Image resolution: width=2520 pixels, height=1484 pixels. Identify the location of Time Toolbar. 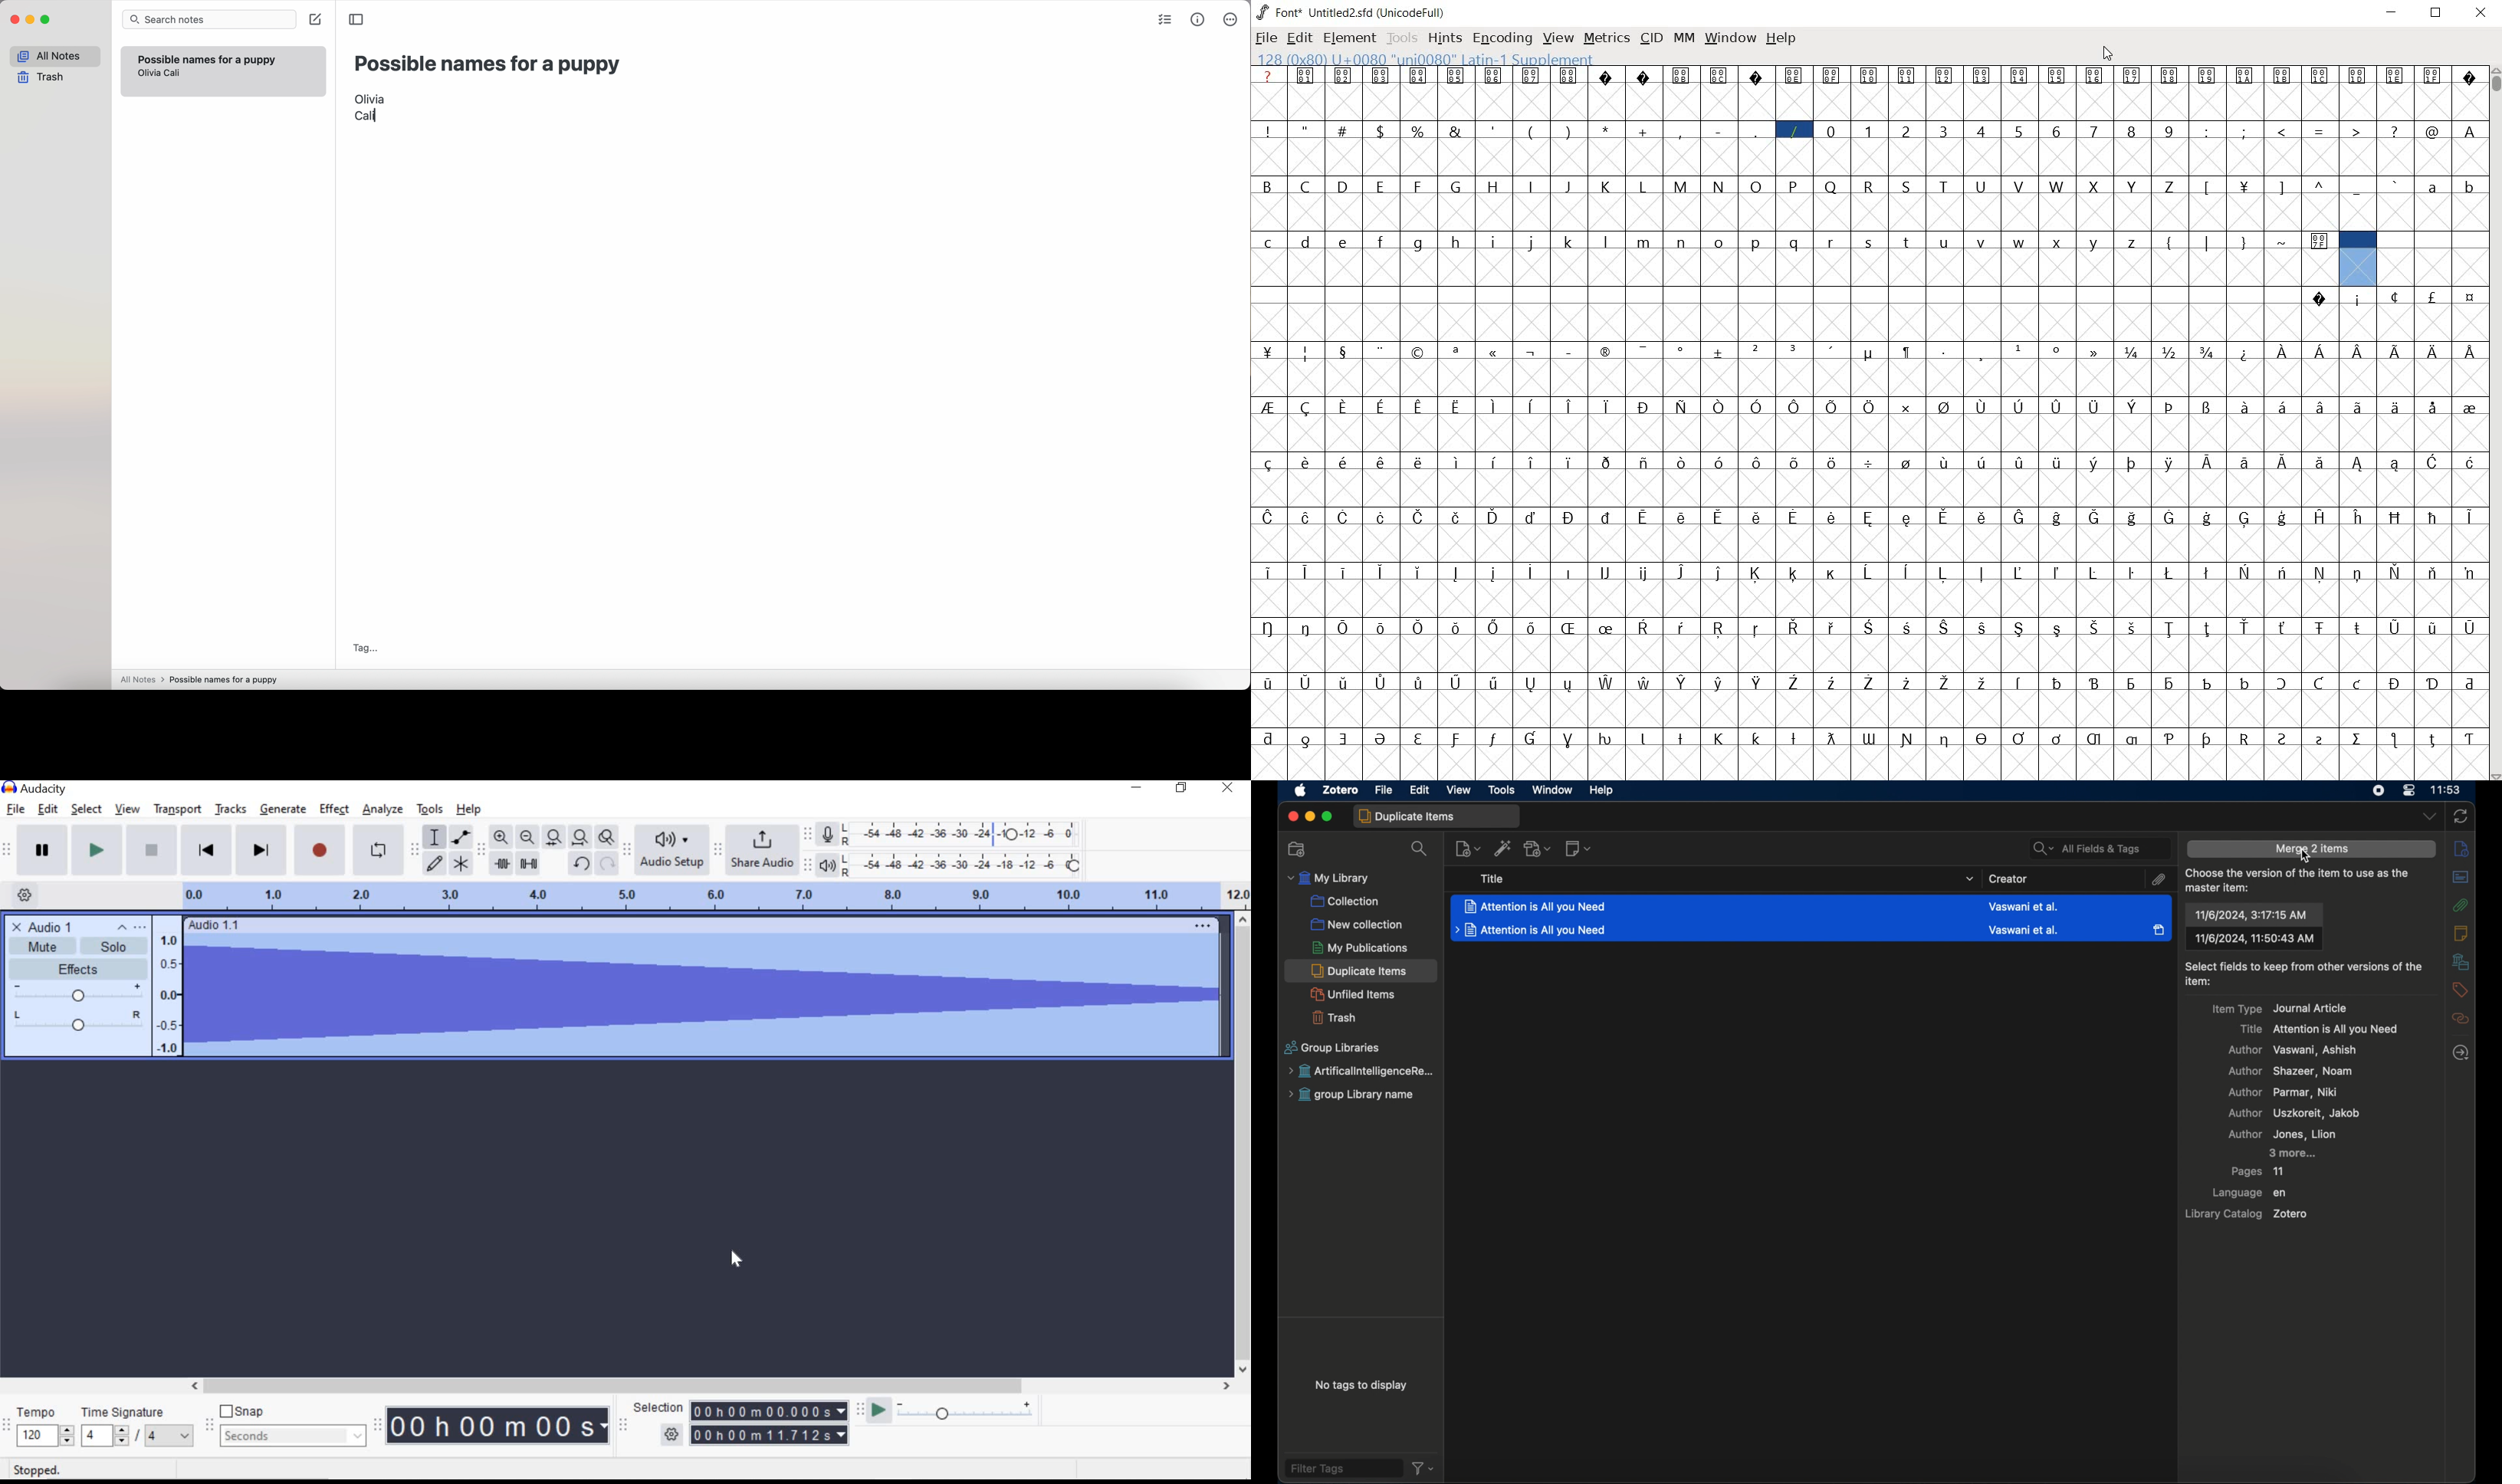
(379, 1425).